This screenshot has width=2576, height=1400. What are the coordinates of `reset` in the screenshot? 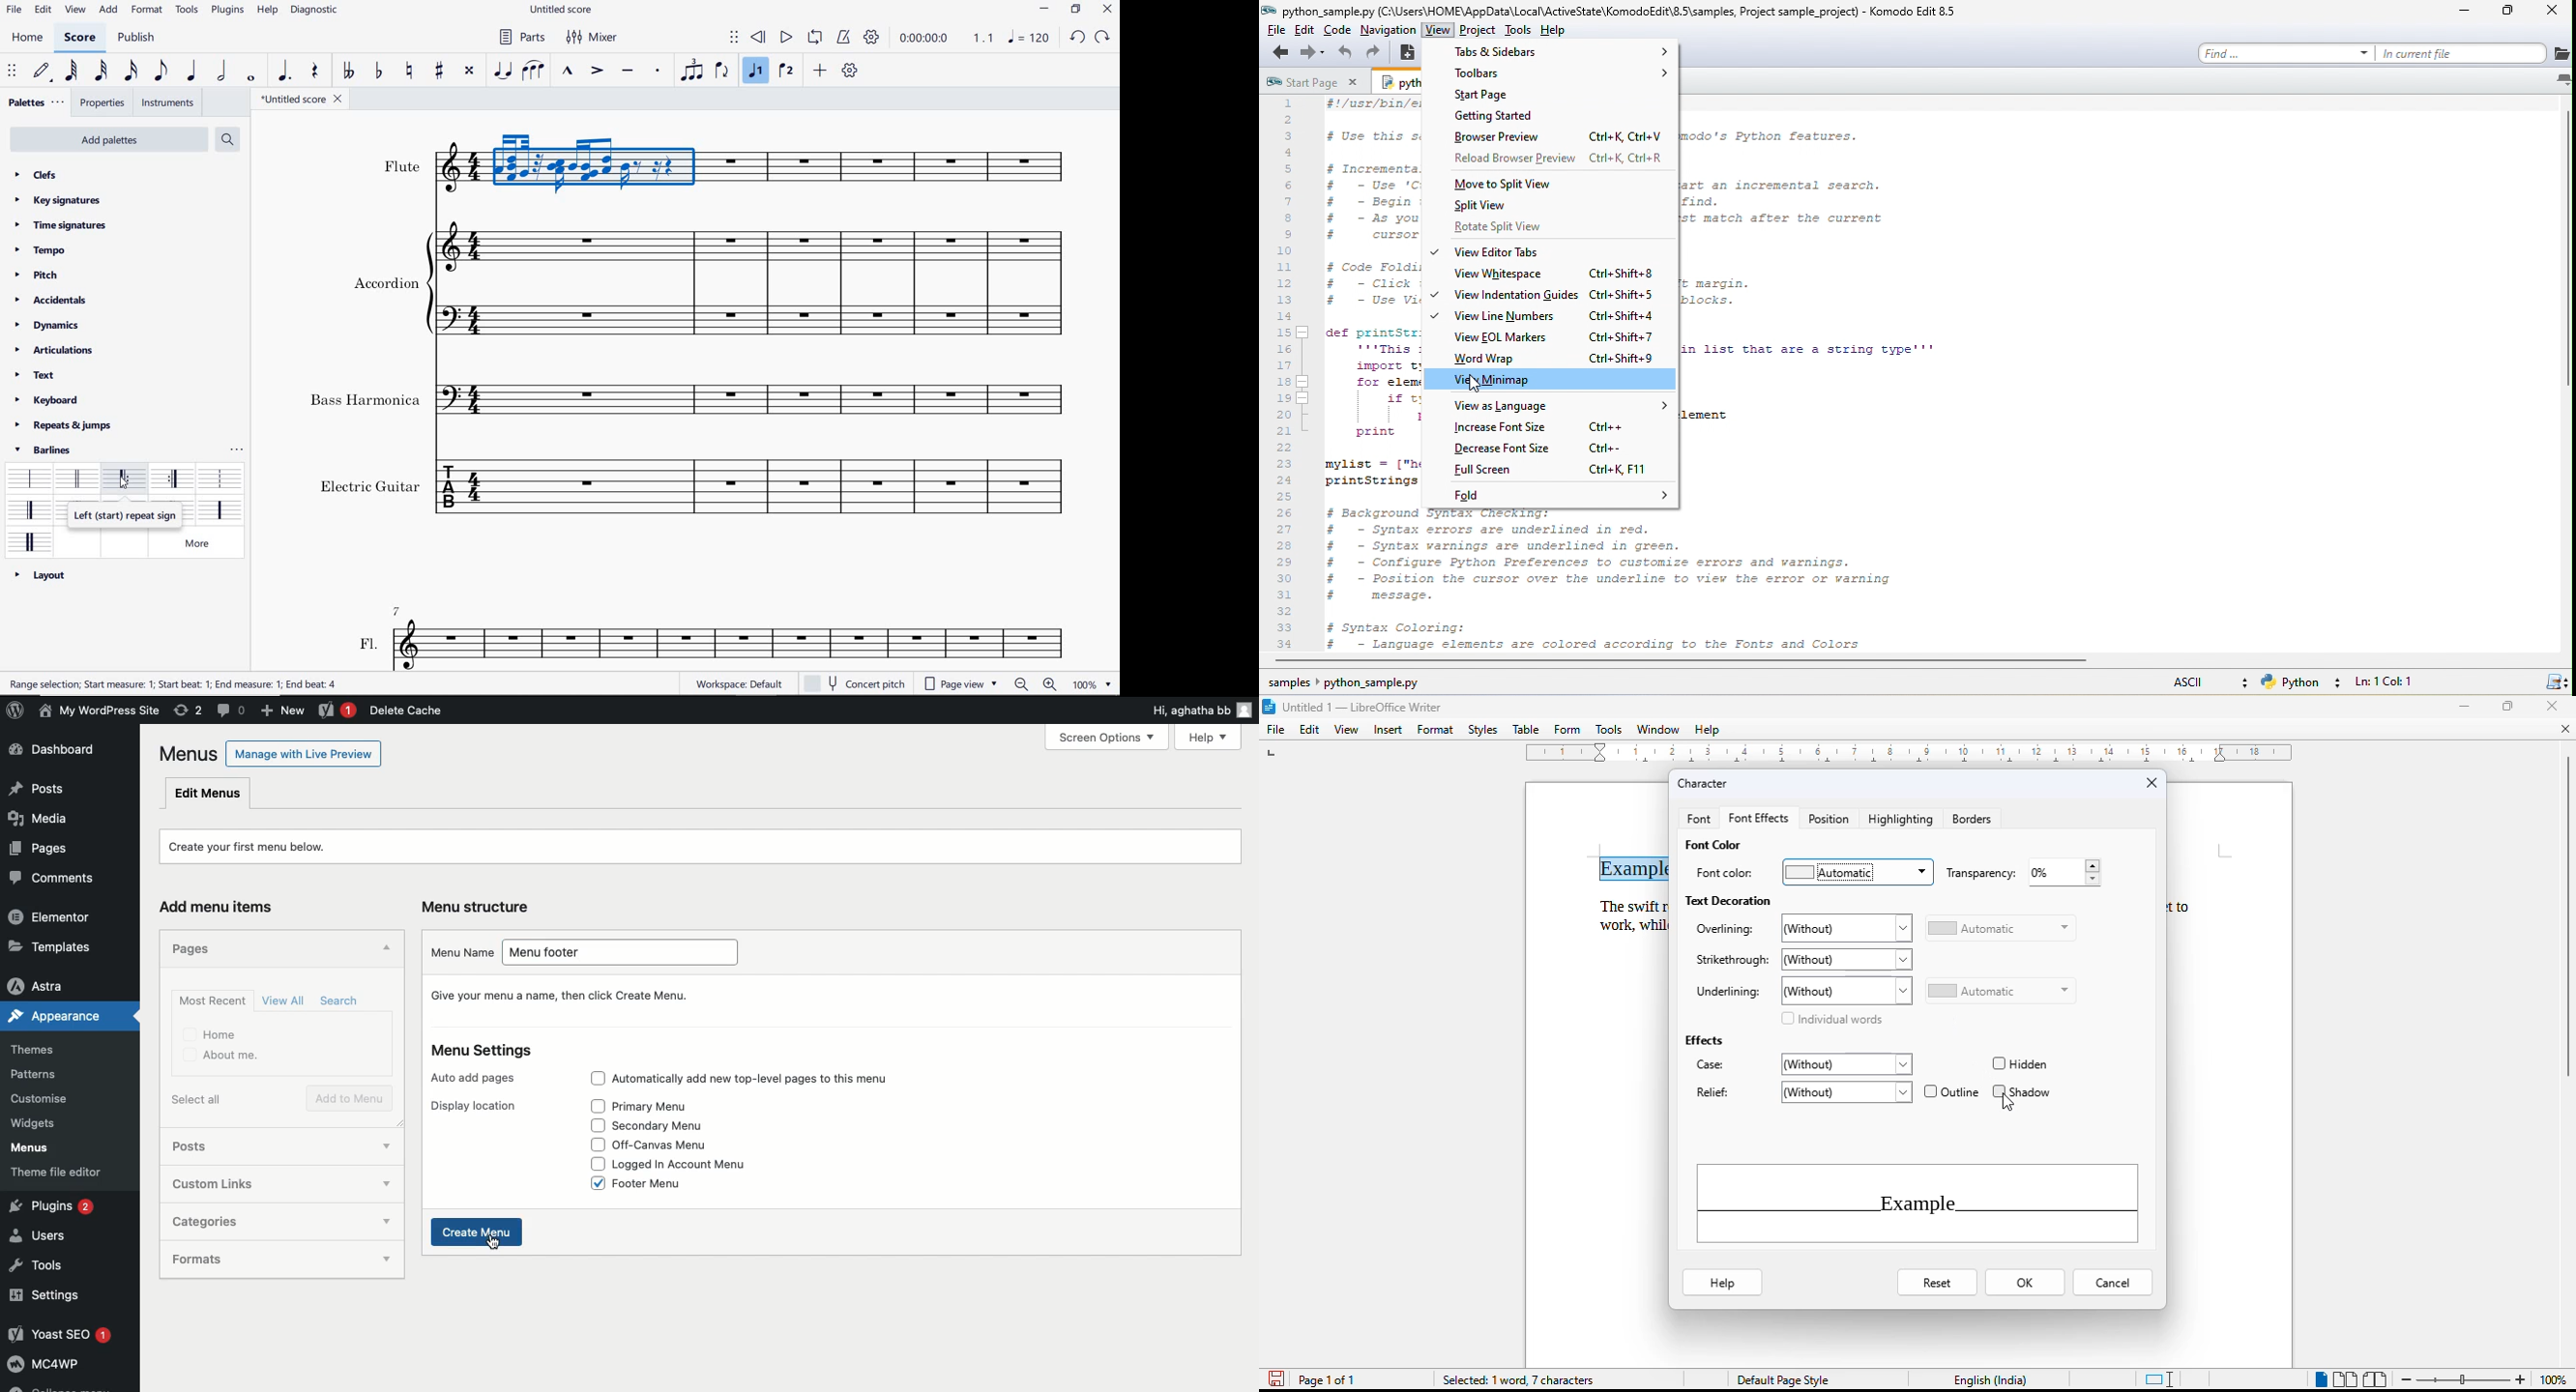 It's located at (1939, 1284).